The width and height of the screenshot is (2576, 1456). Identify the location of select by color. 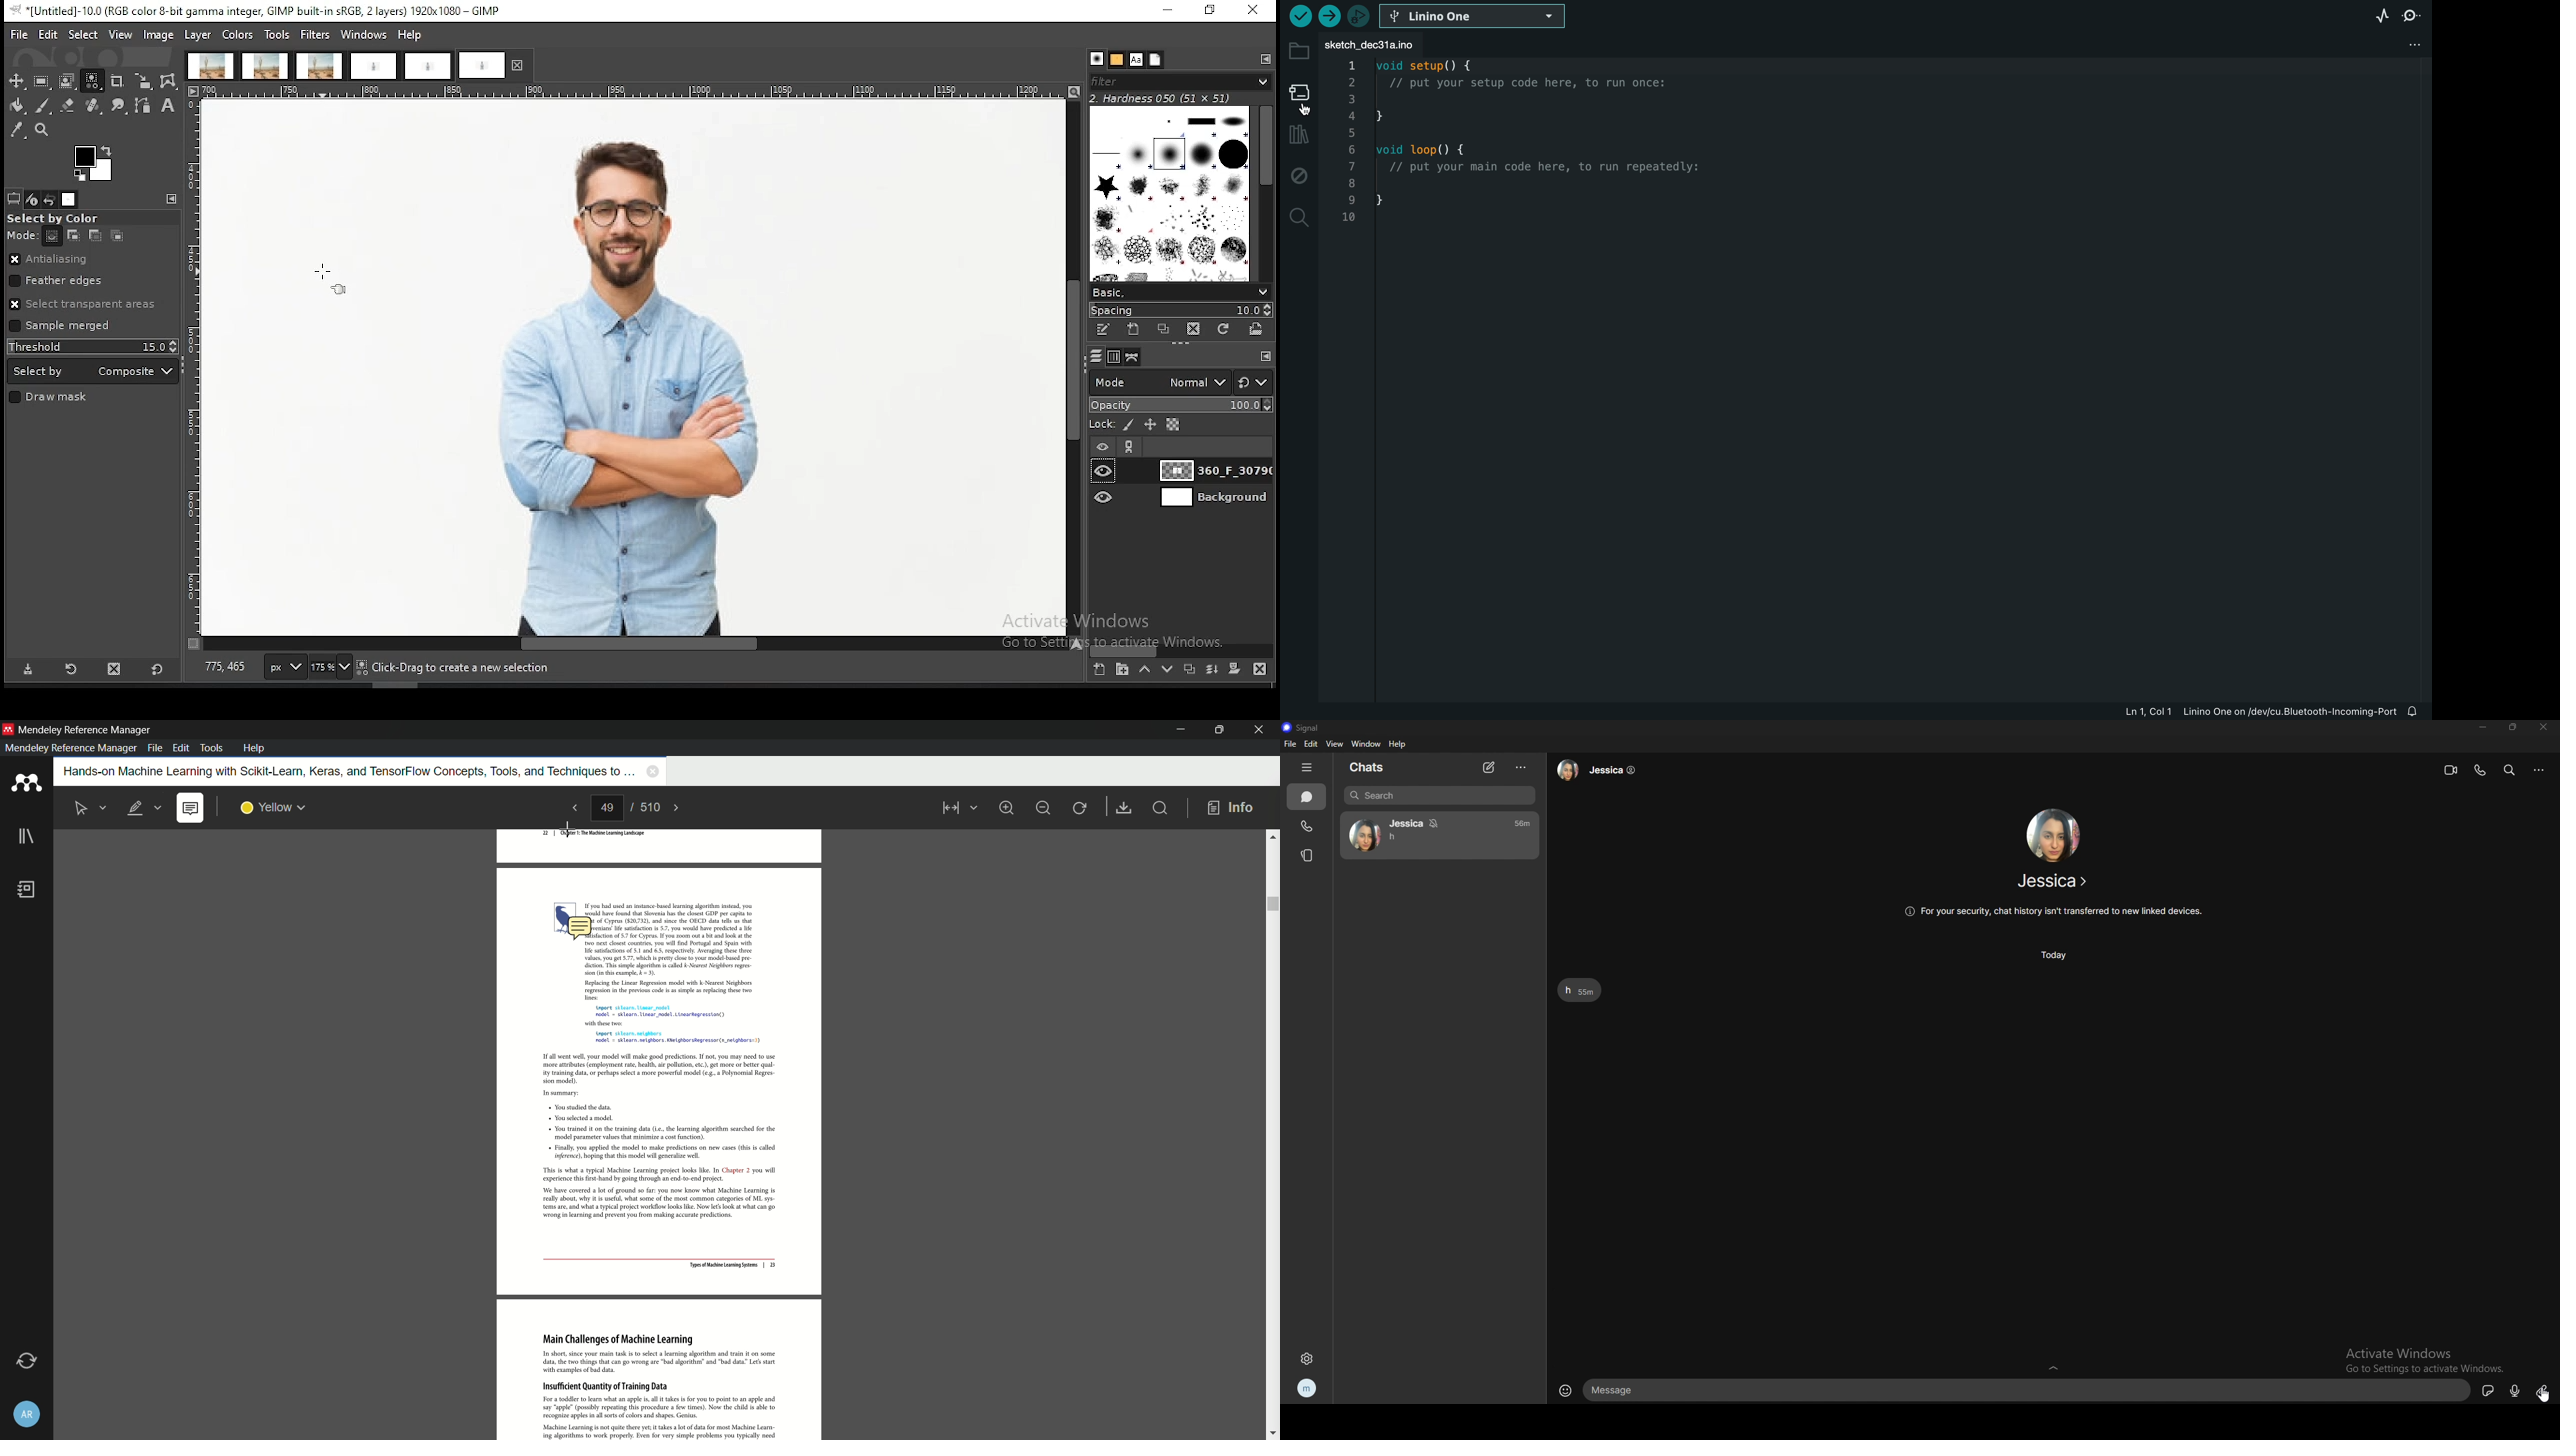
(59, 219).